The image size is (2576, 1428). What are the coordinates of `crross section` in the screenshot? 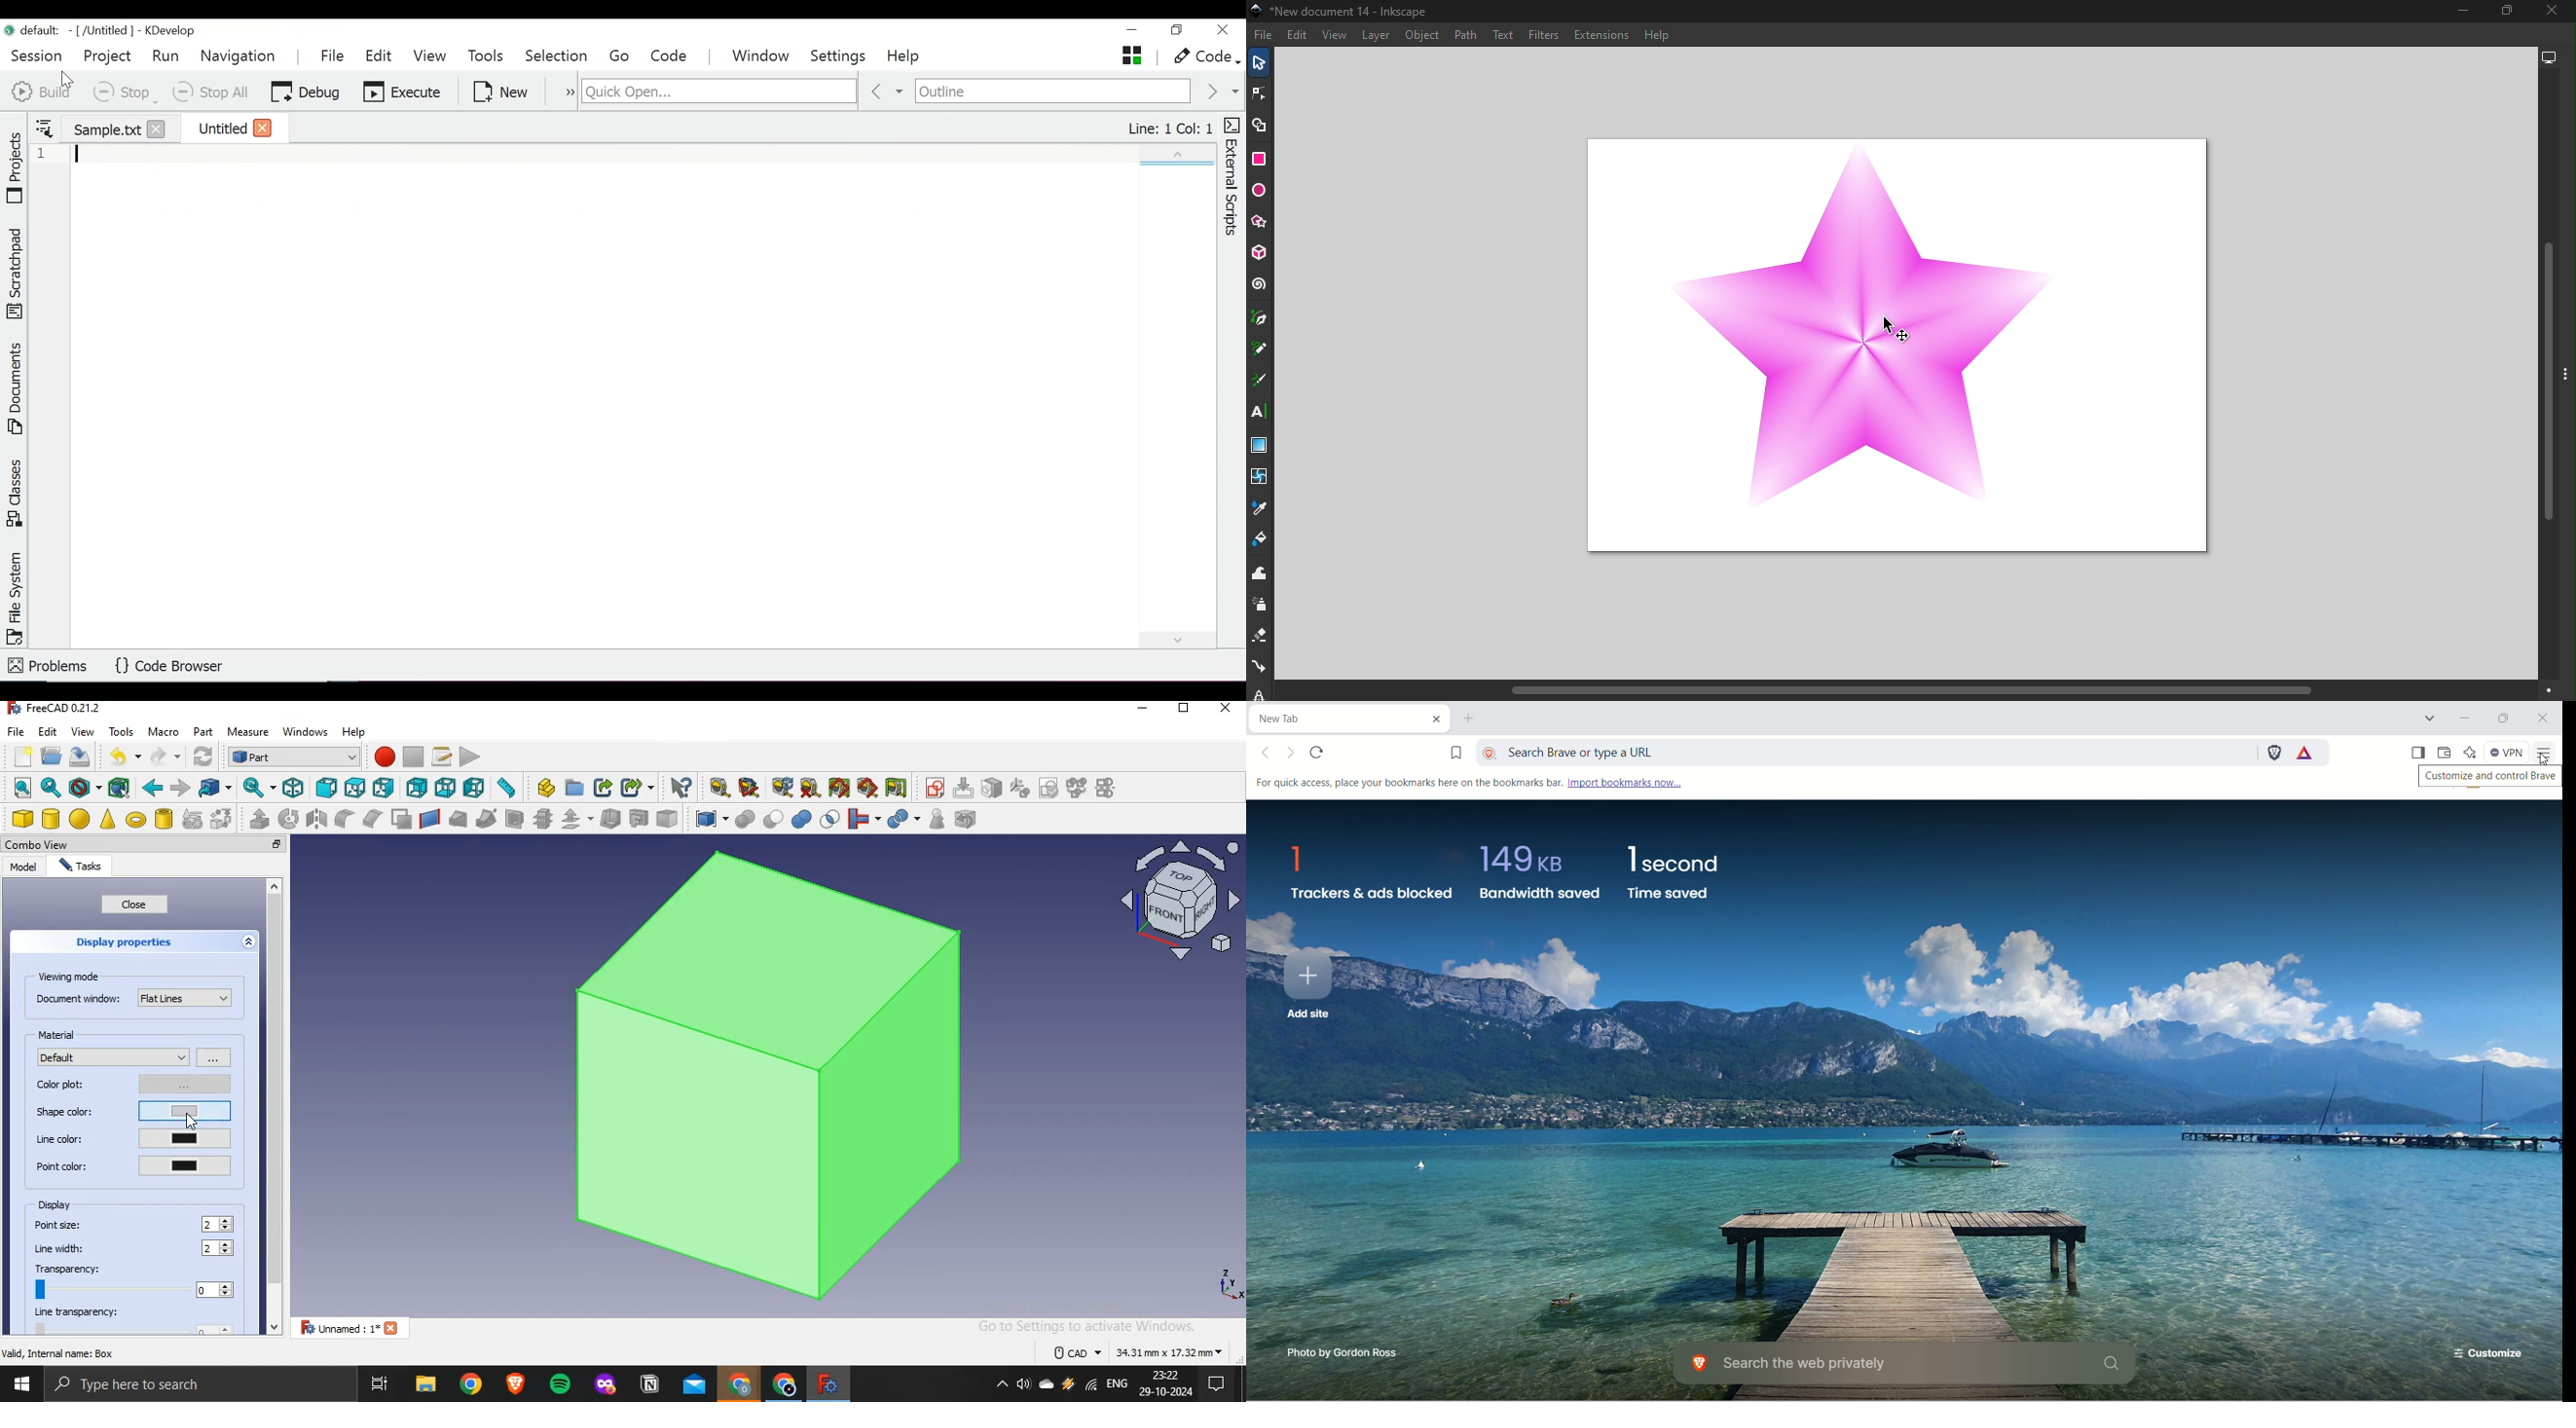 It's located at (543, 818).